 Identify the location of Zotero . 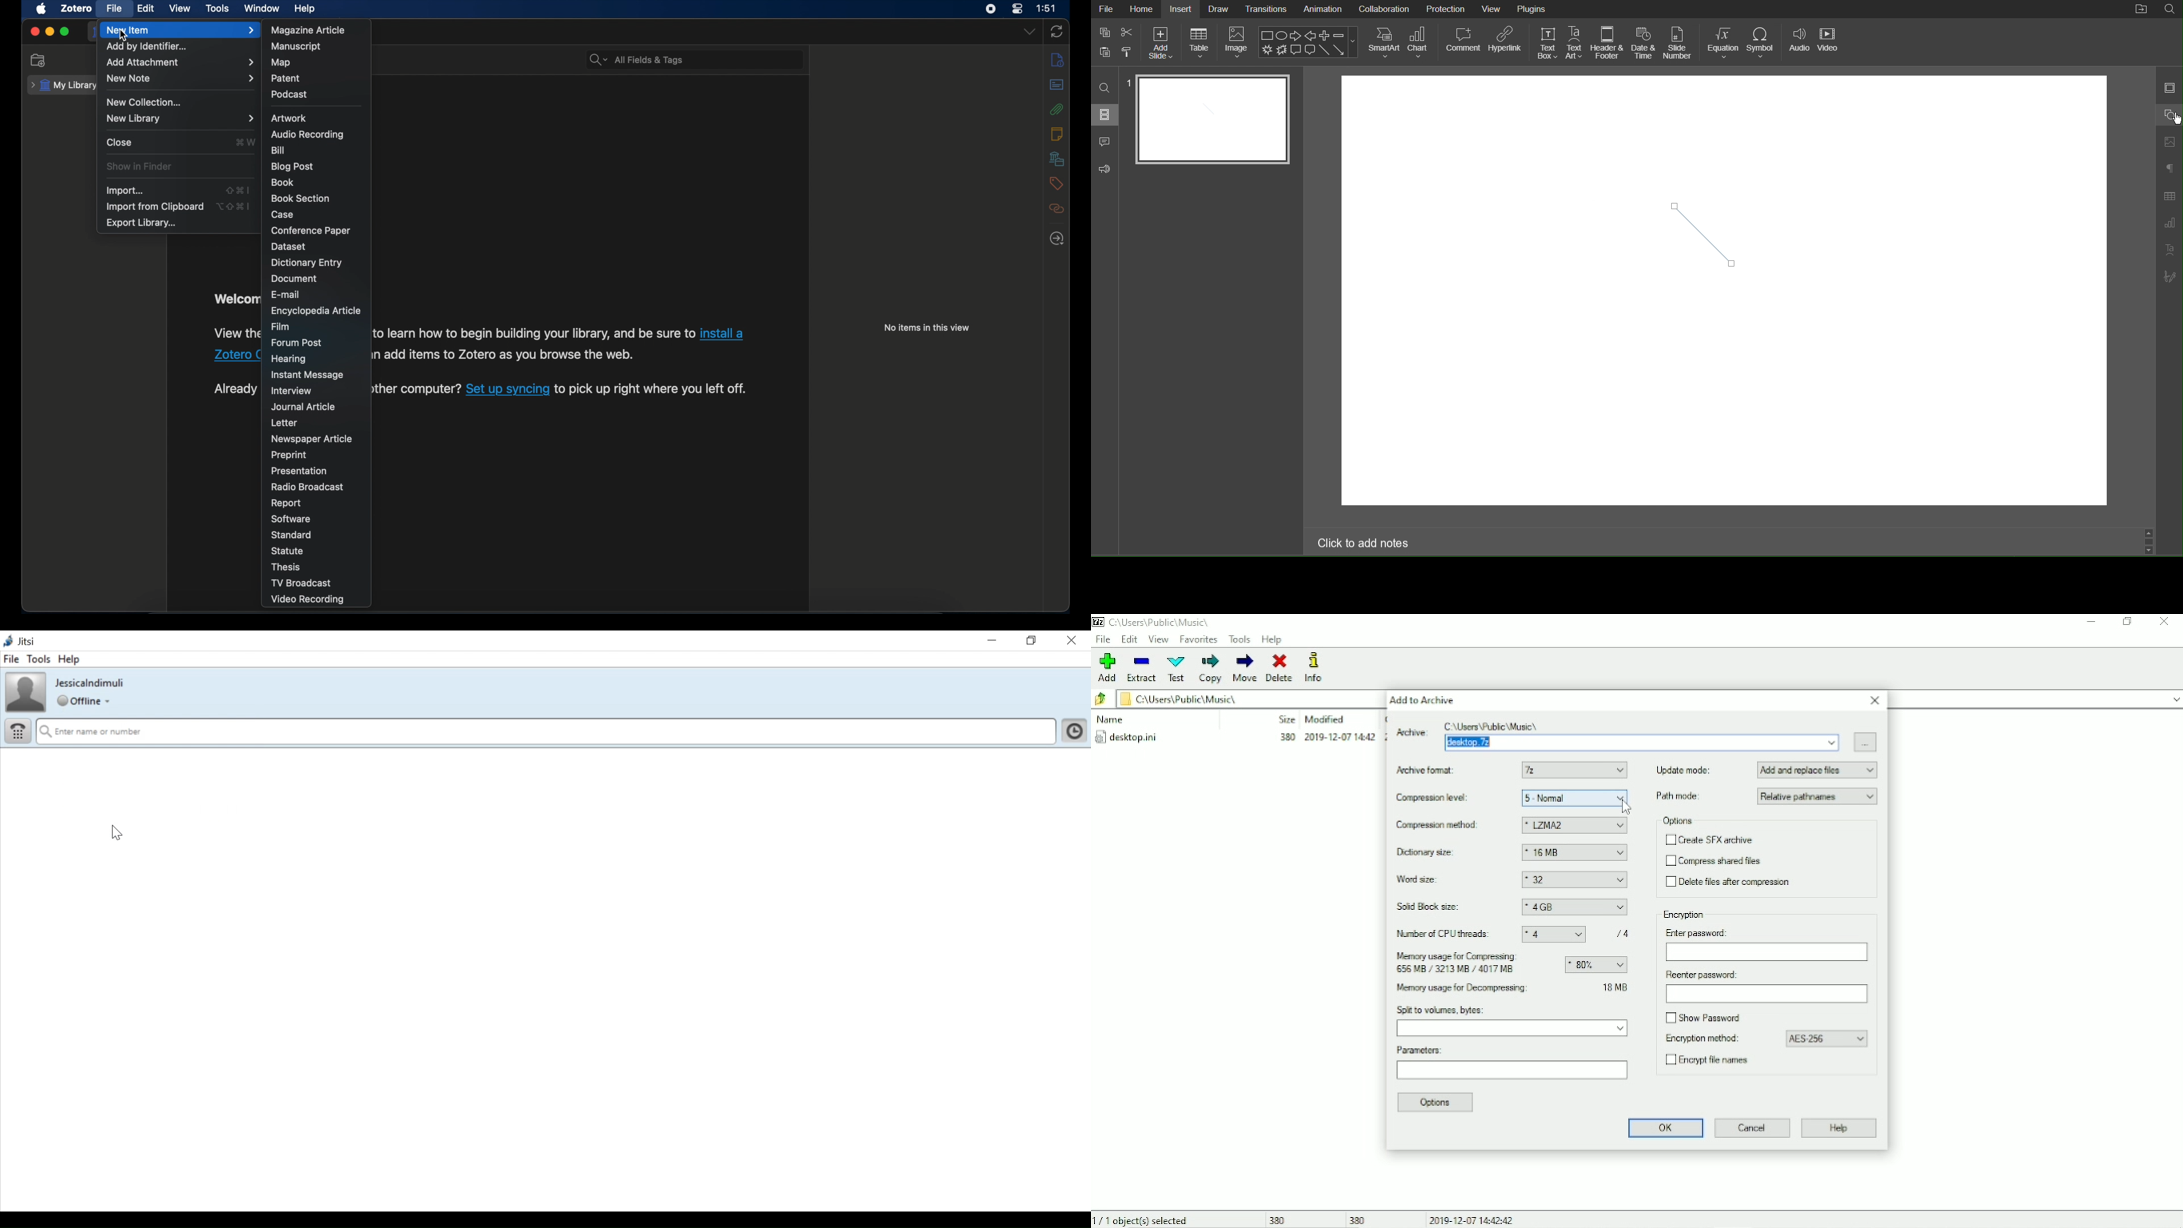
(234, 354).